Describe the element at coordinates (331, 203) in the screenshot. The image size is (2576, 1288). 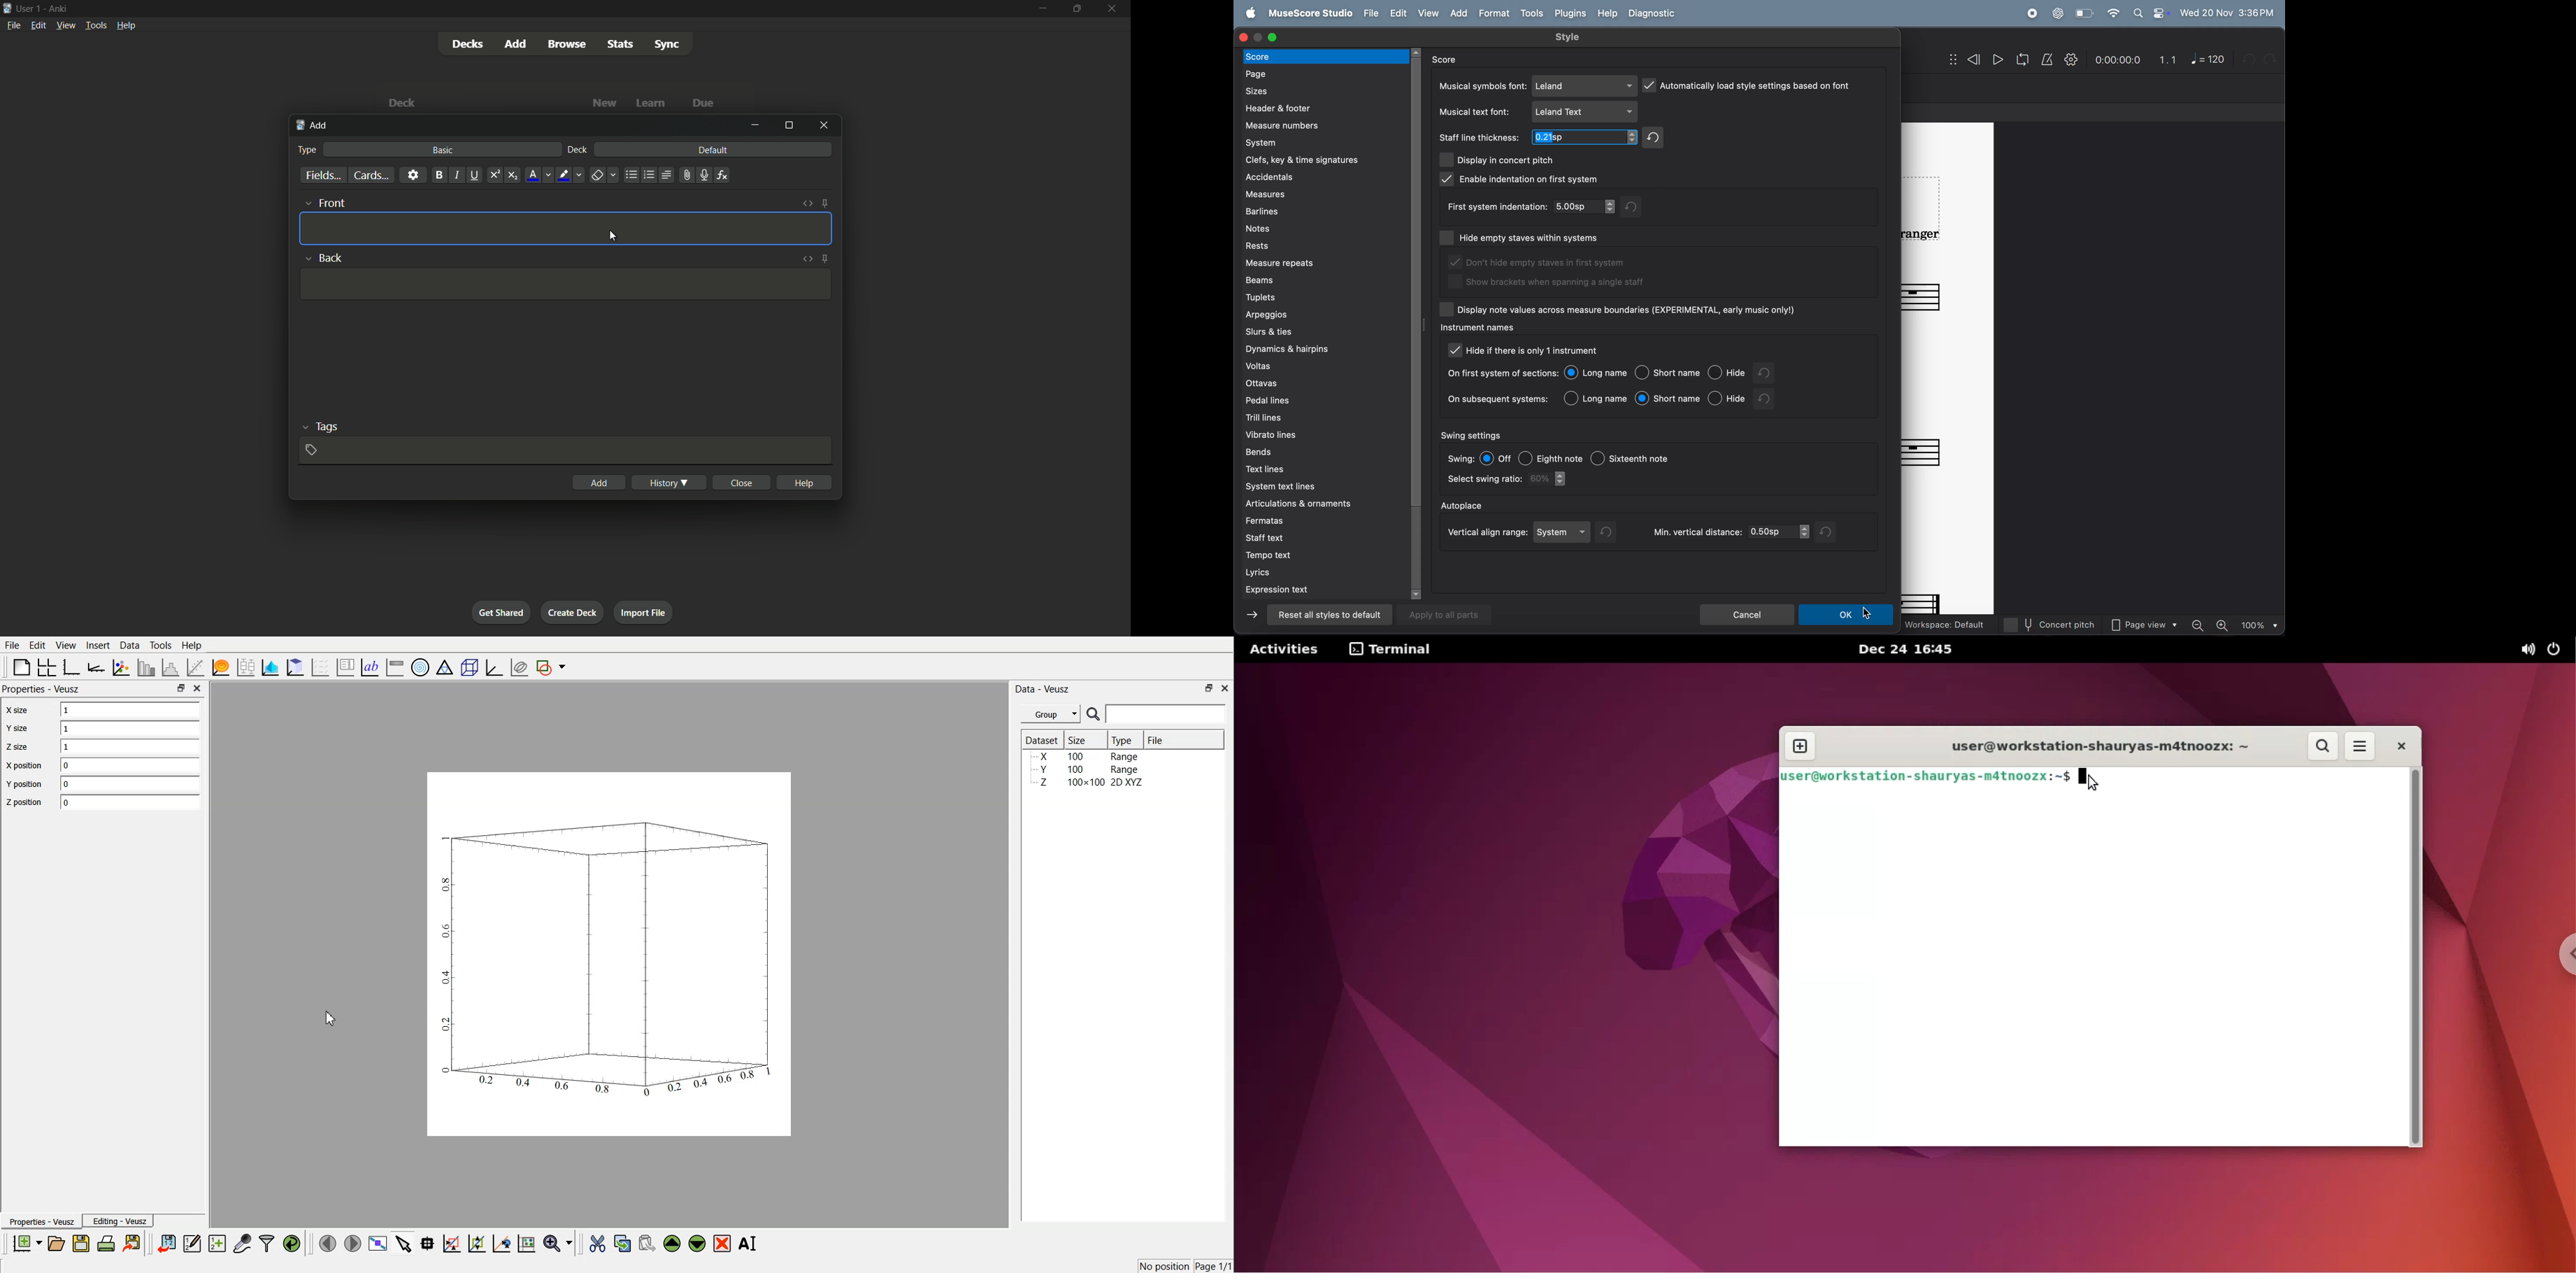
I see `front` at that location.